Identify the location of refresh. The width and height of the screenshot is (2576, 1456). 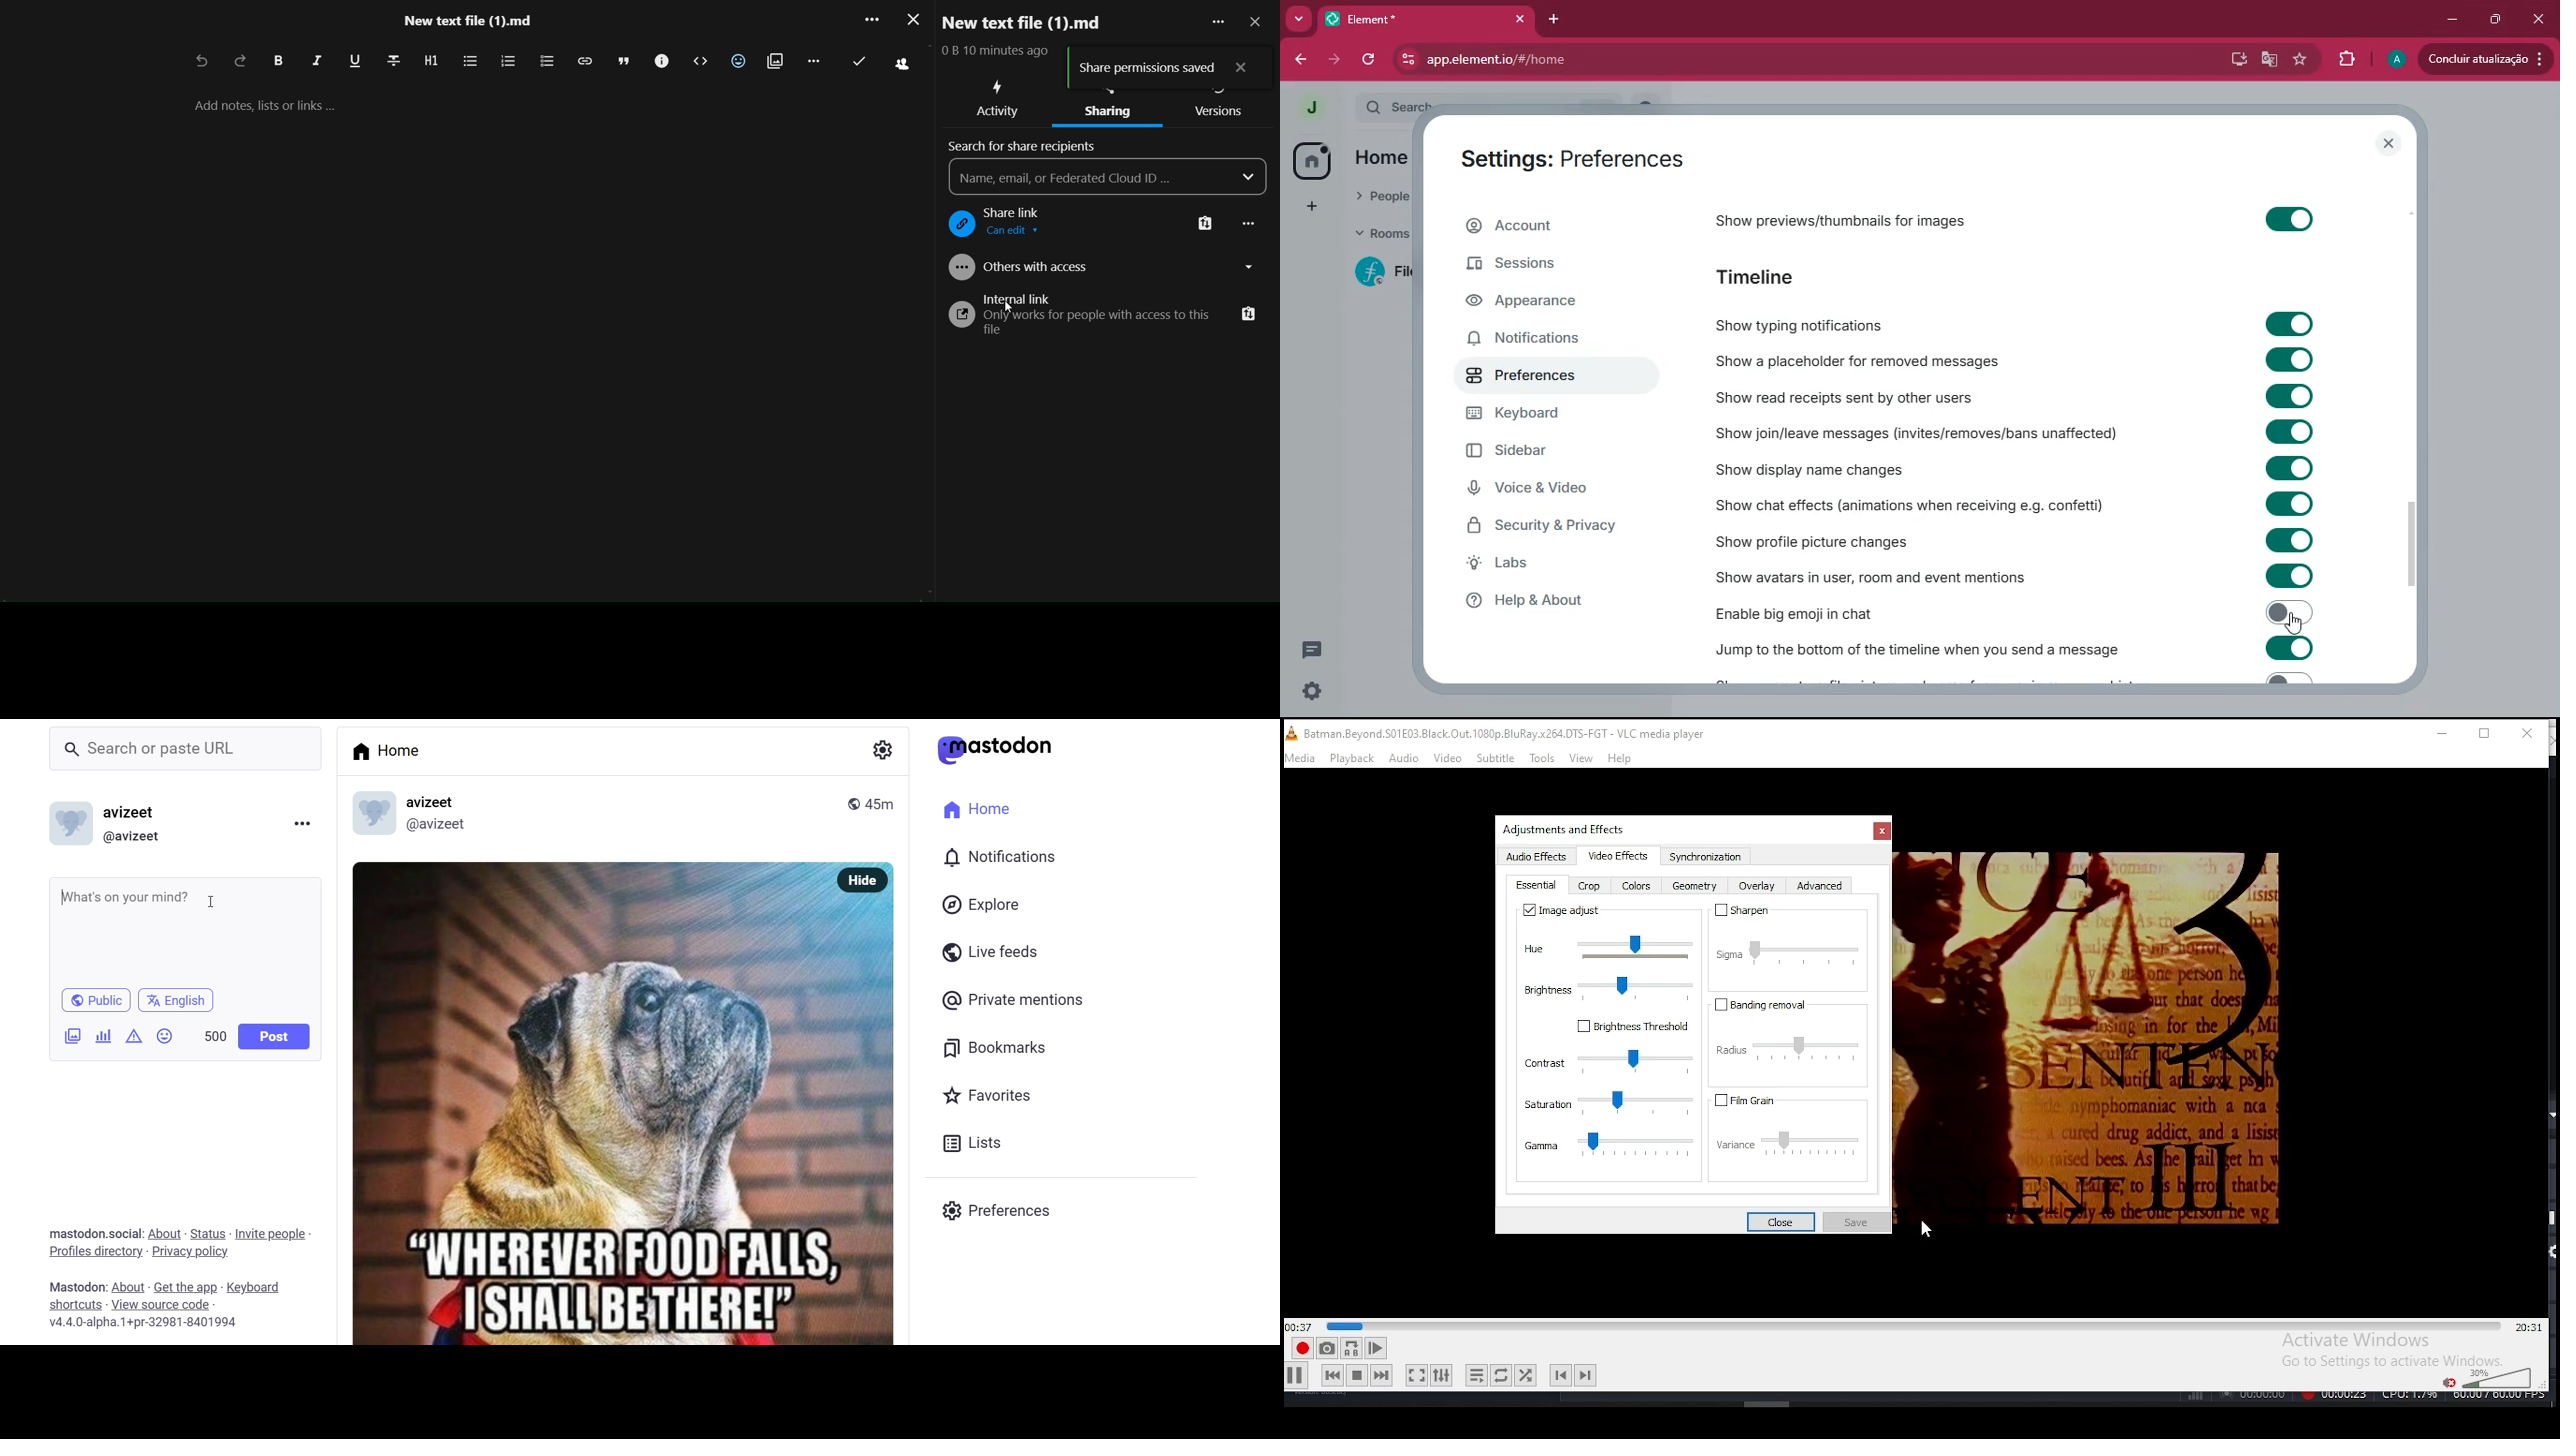
(1370, 61).